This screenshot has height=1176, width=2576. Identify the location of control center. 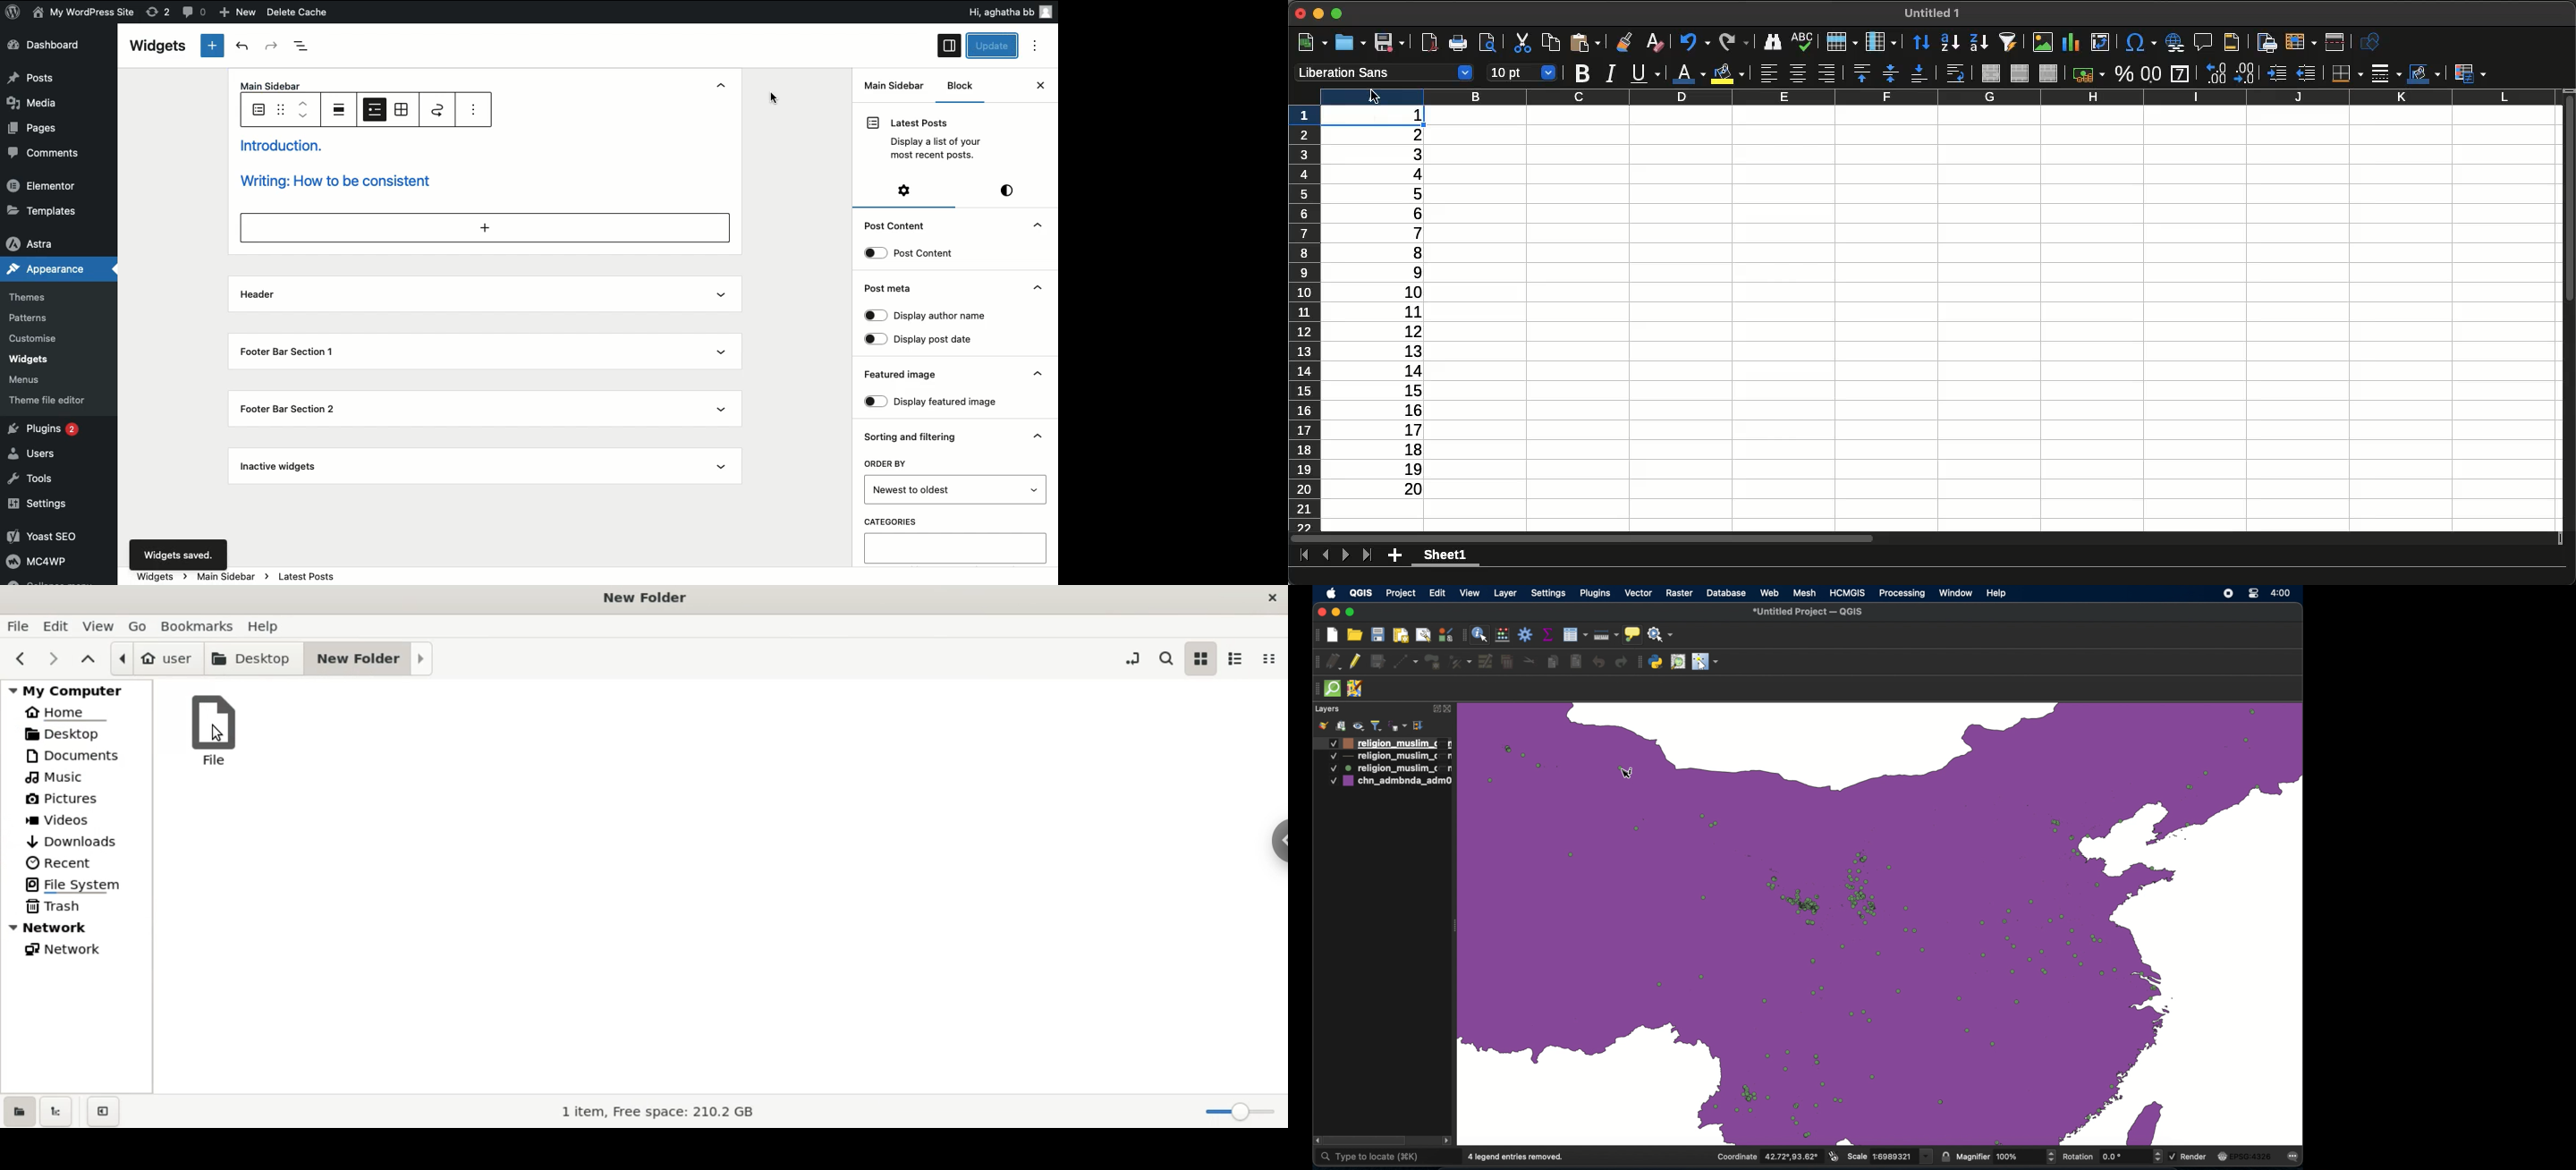
(2254, 594).